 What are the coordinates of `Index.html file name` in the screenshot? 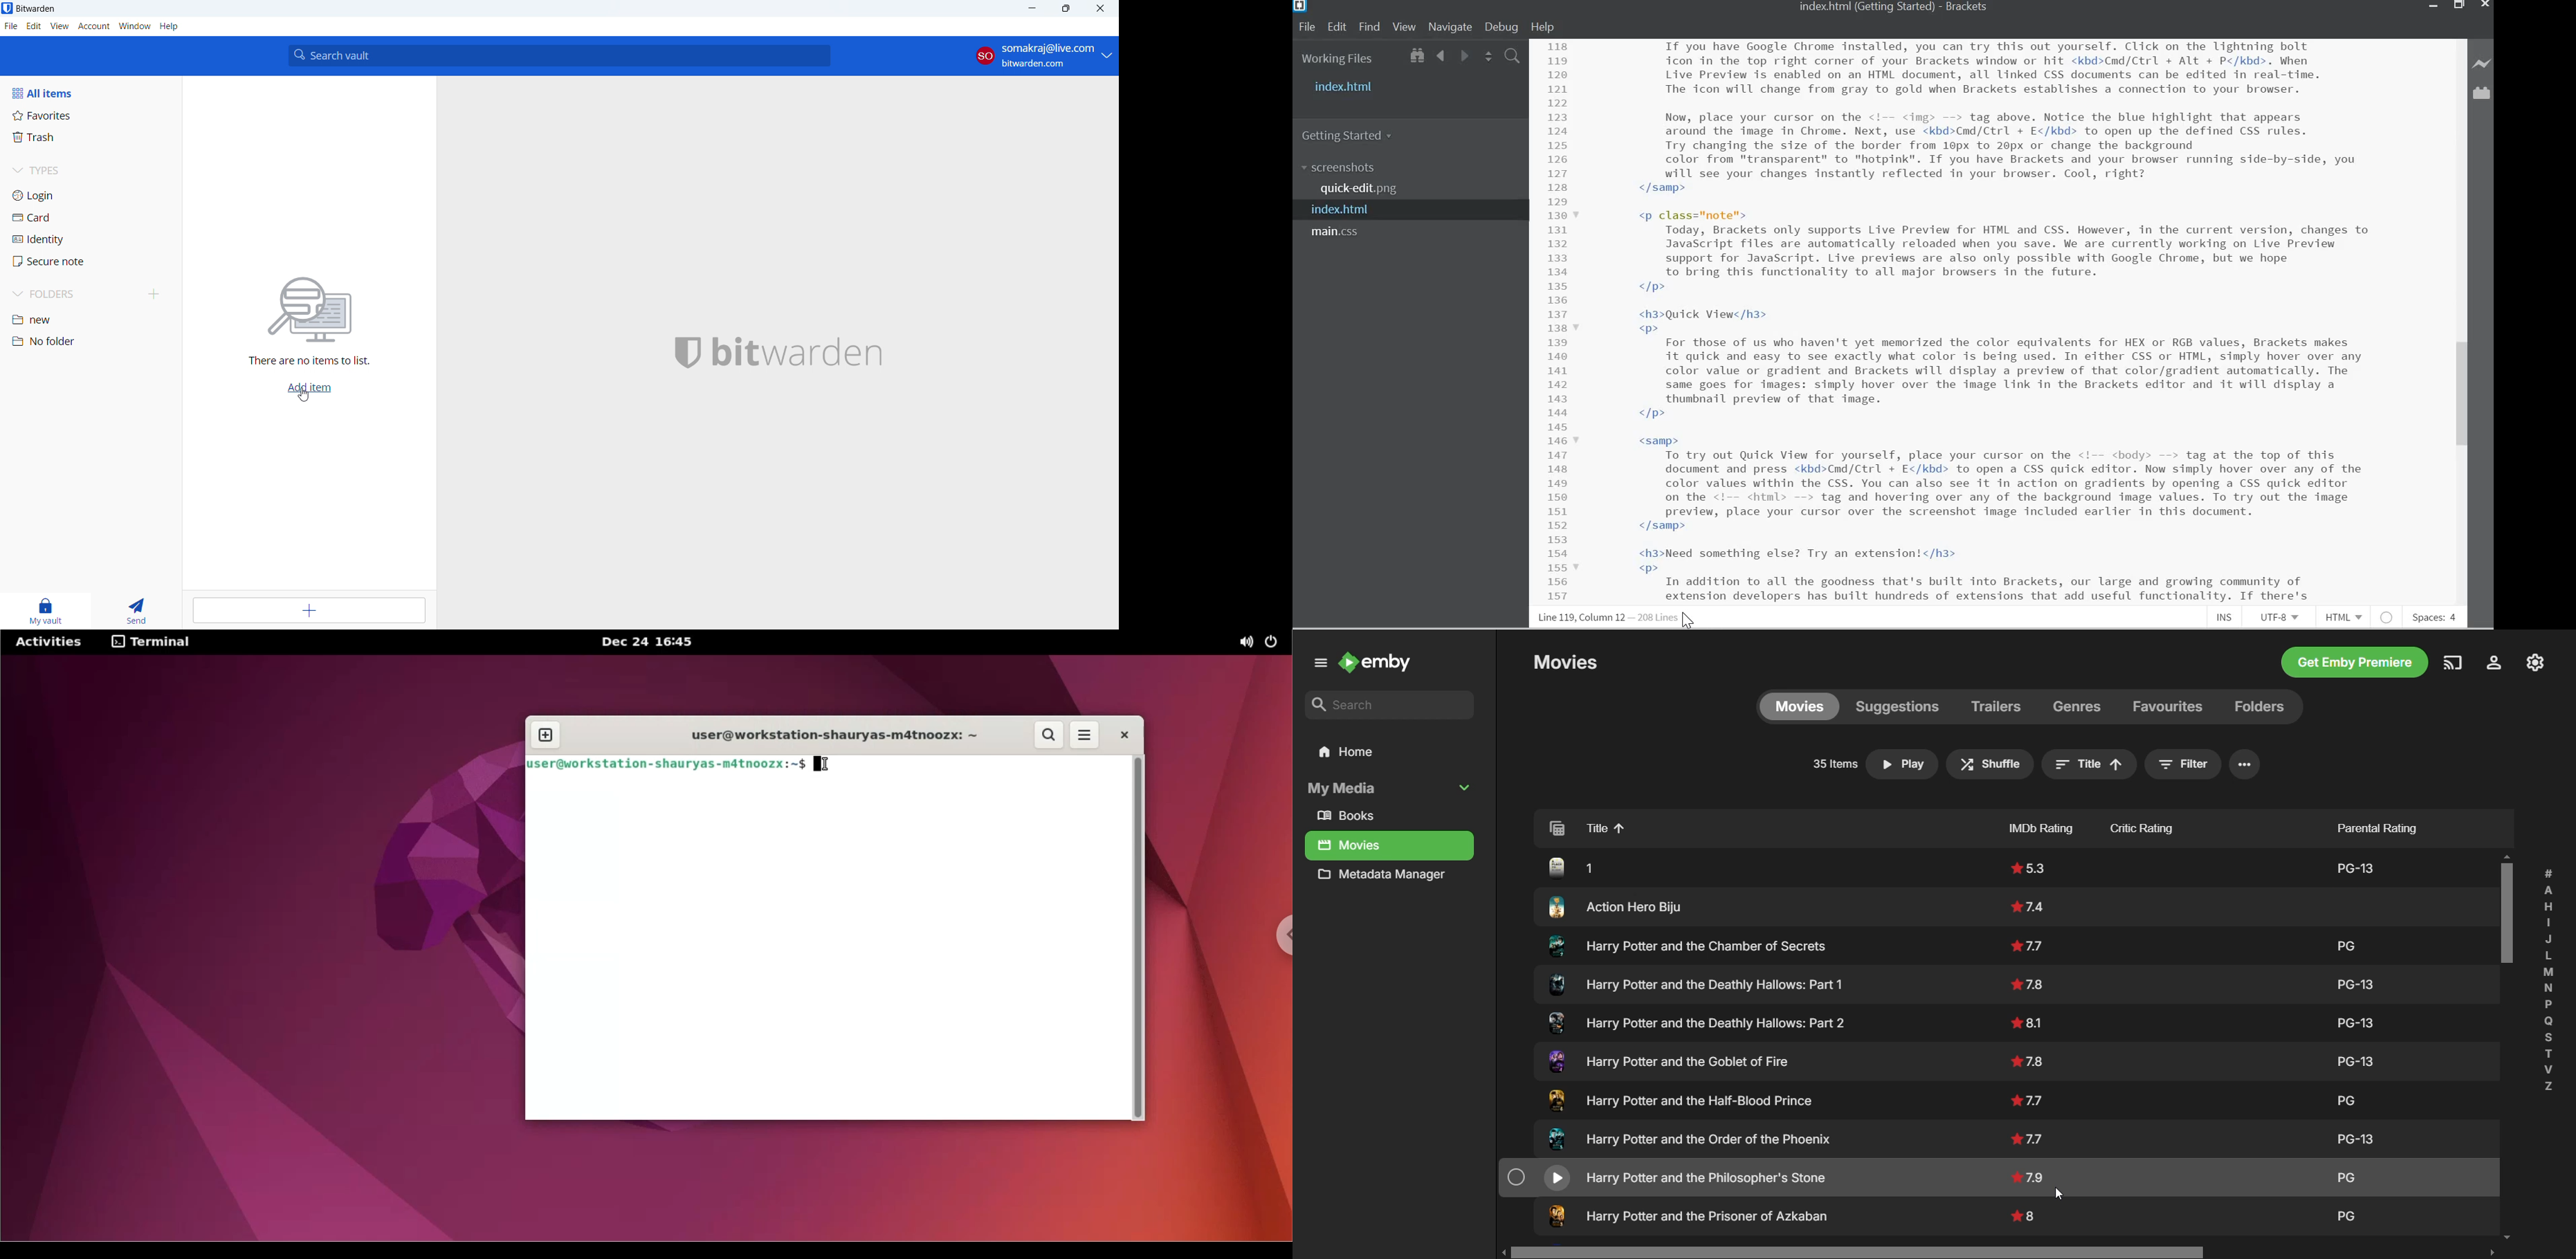 It's located at (1406, 87).